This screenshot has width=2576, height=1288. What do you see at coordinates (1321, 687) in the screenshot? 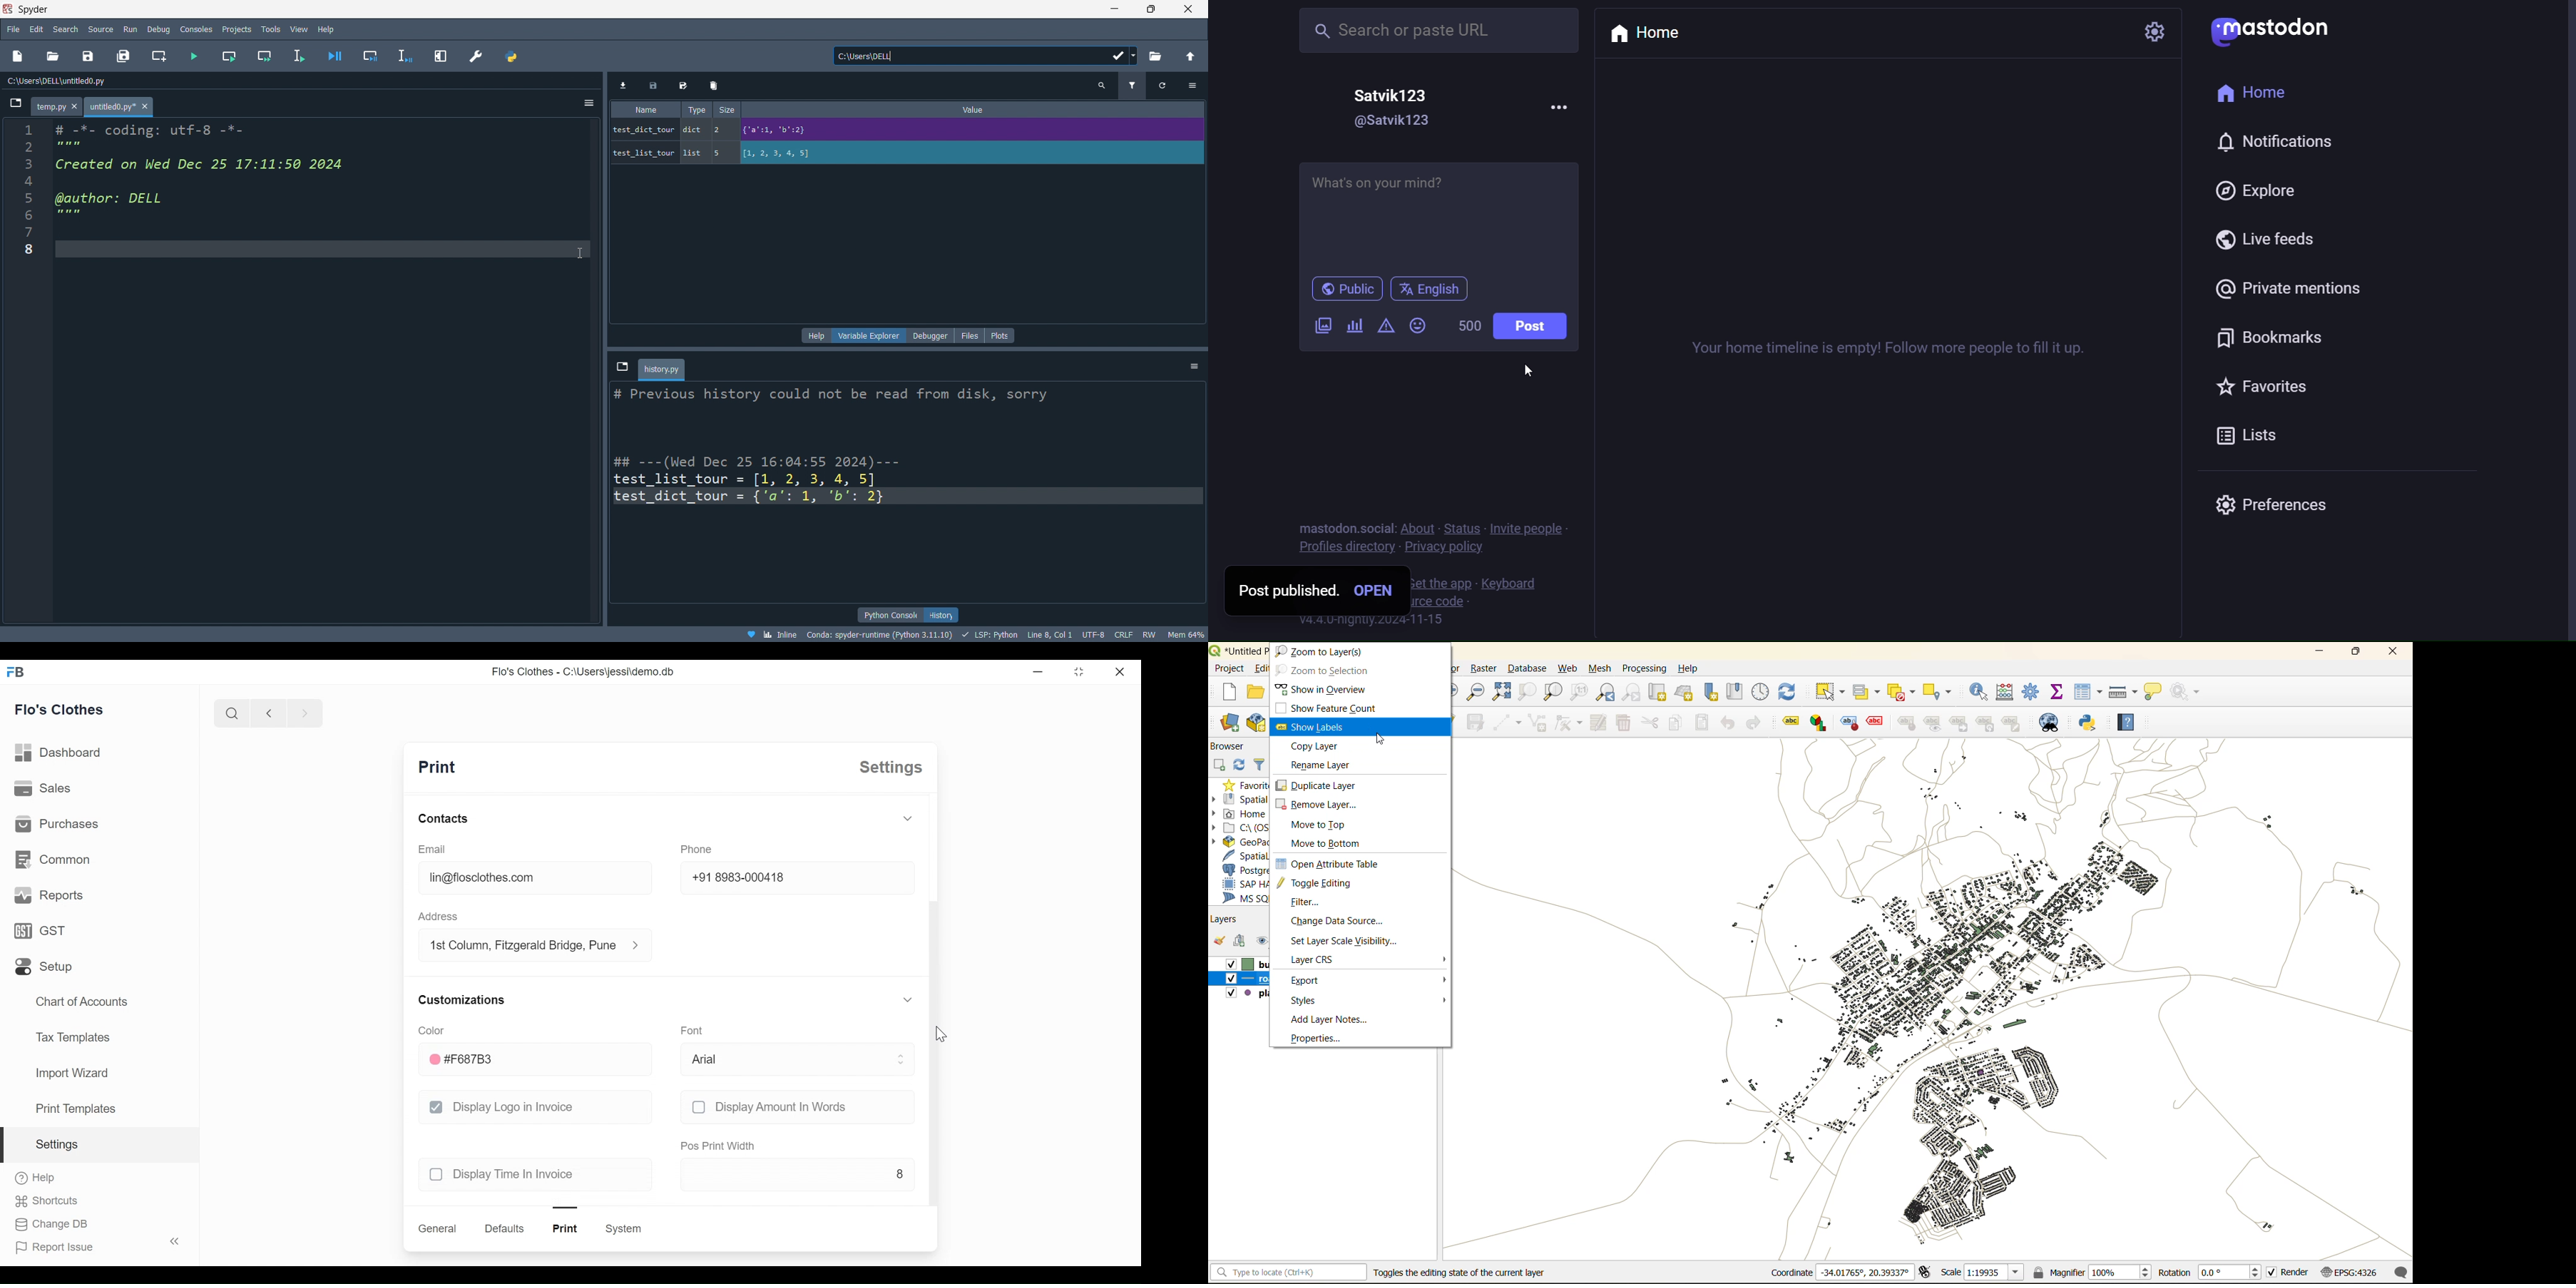
I see `show in overview` at bounding box center [1321, 687].